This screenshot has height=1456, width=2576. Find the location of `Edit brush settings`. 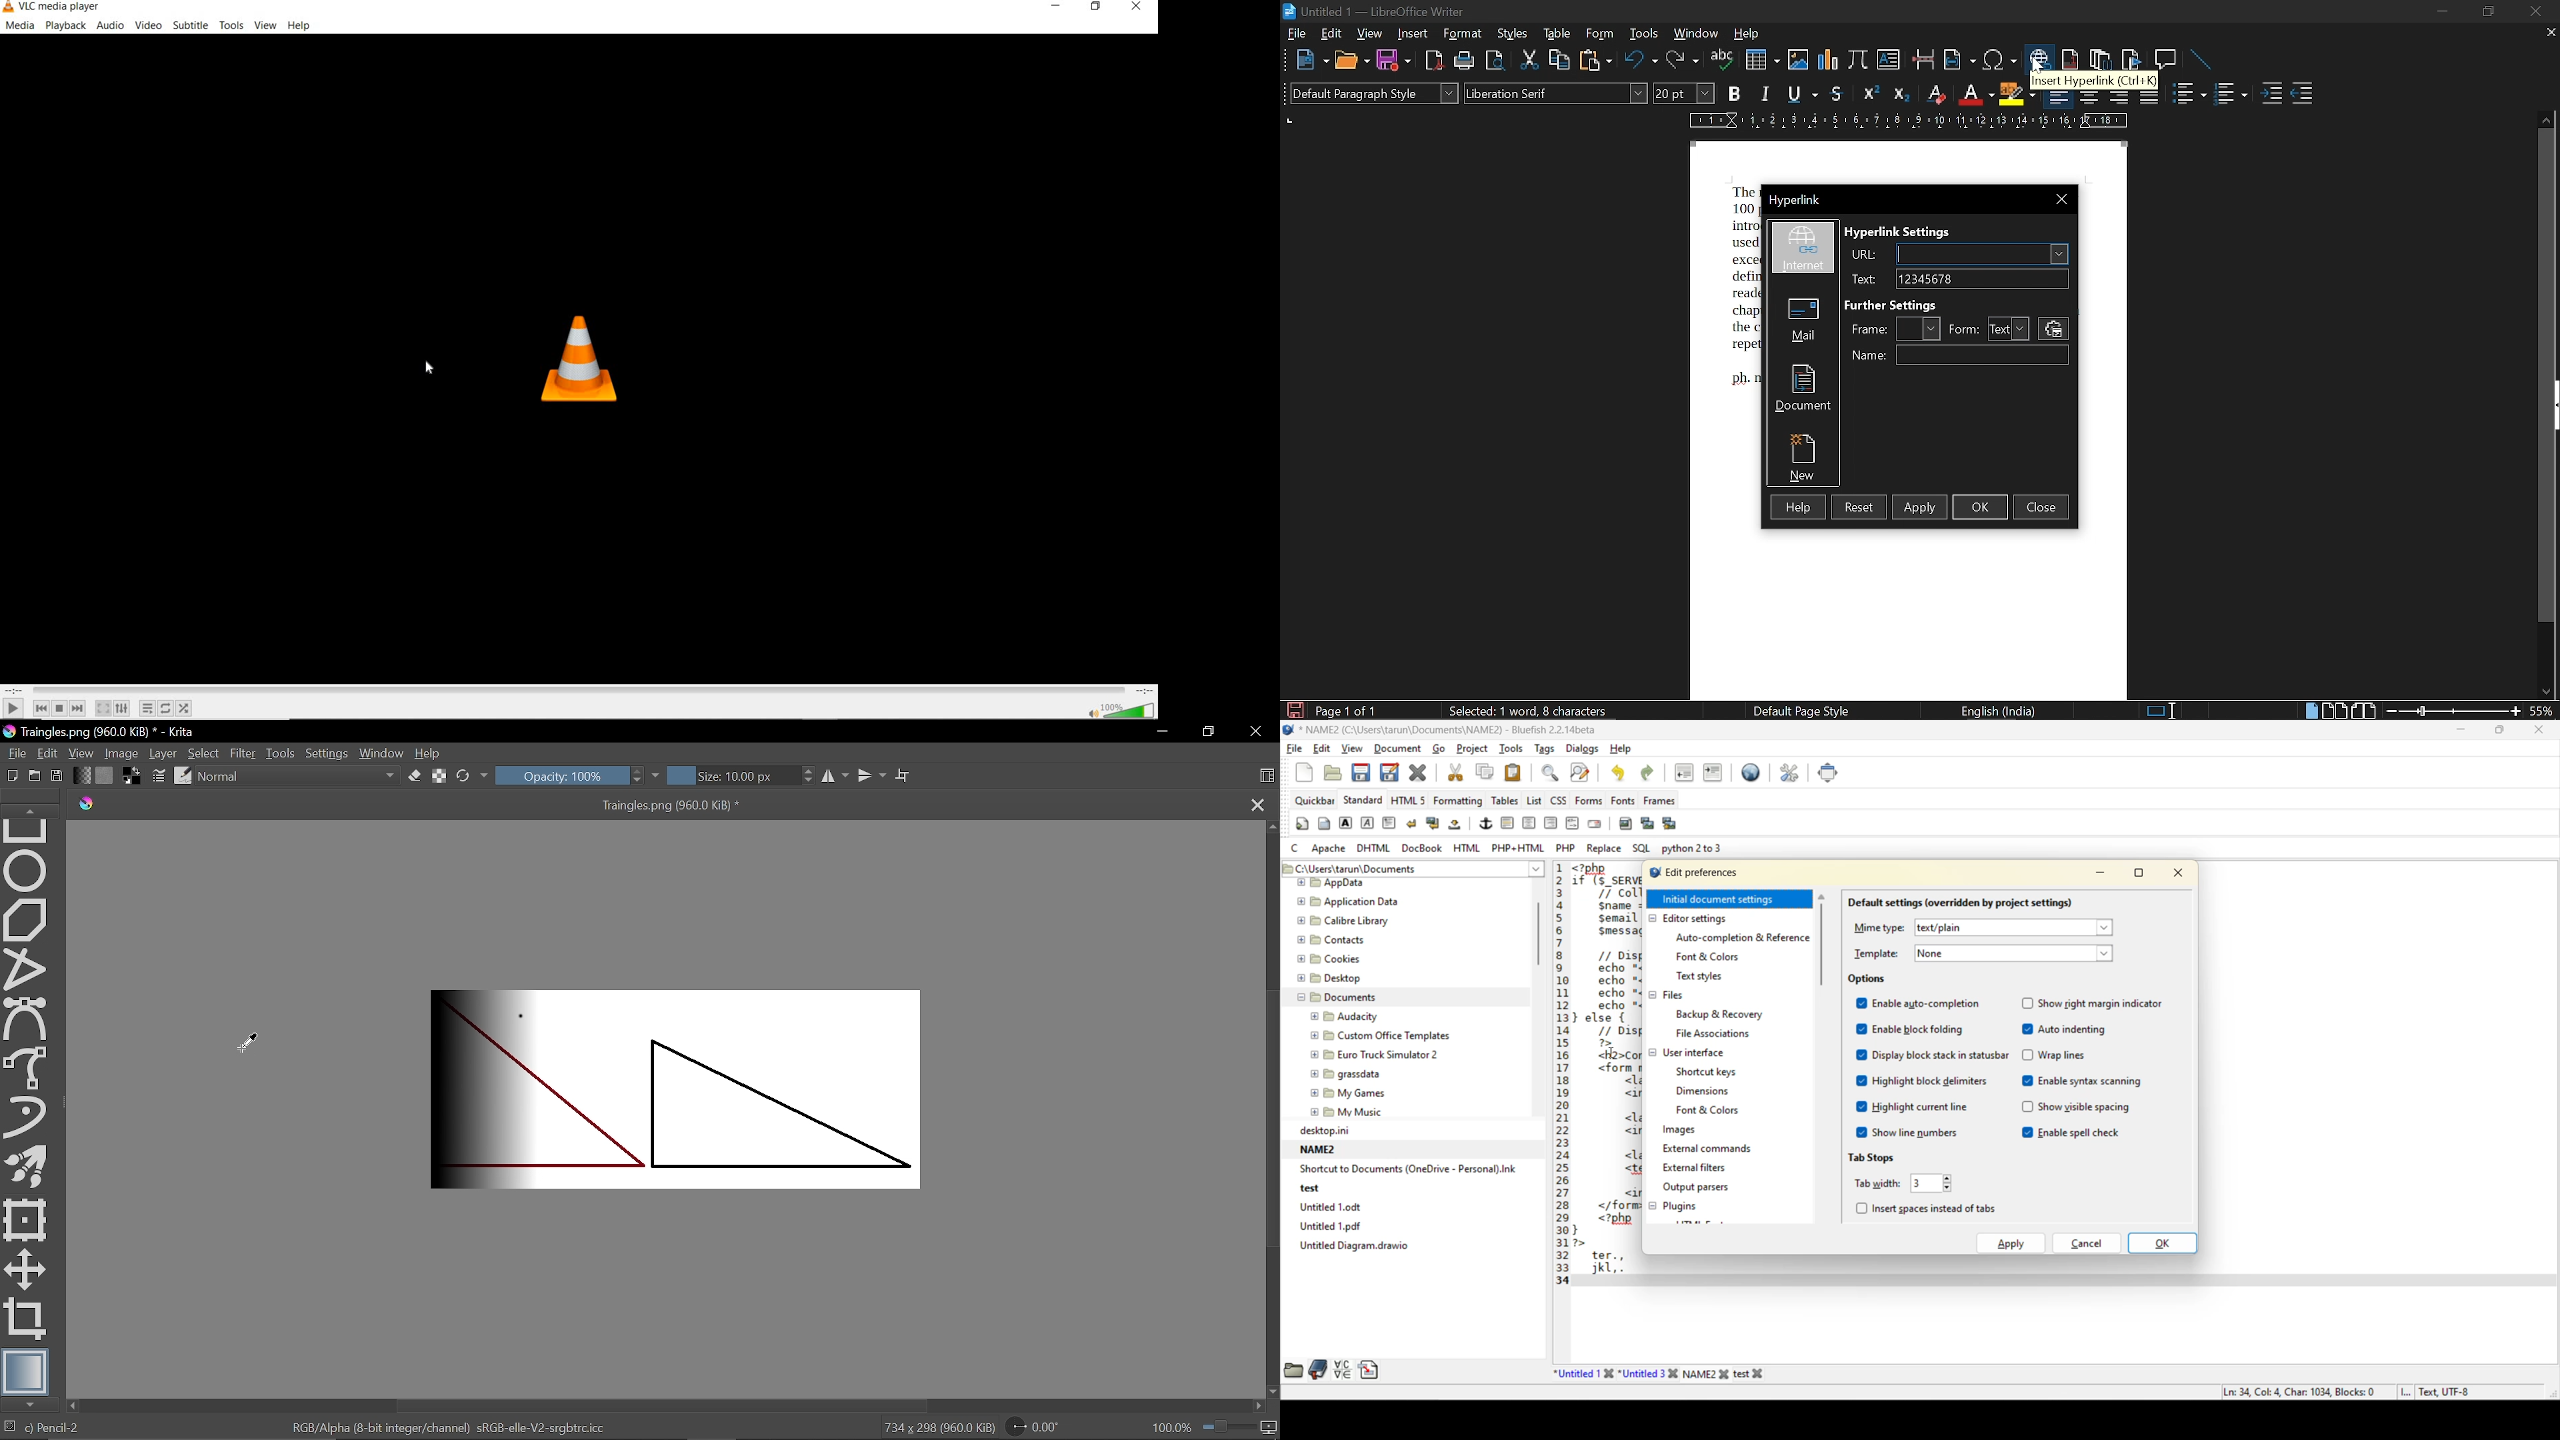

Edit brush settings is located at coordinates (157, 775).